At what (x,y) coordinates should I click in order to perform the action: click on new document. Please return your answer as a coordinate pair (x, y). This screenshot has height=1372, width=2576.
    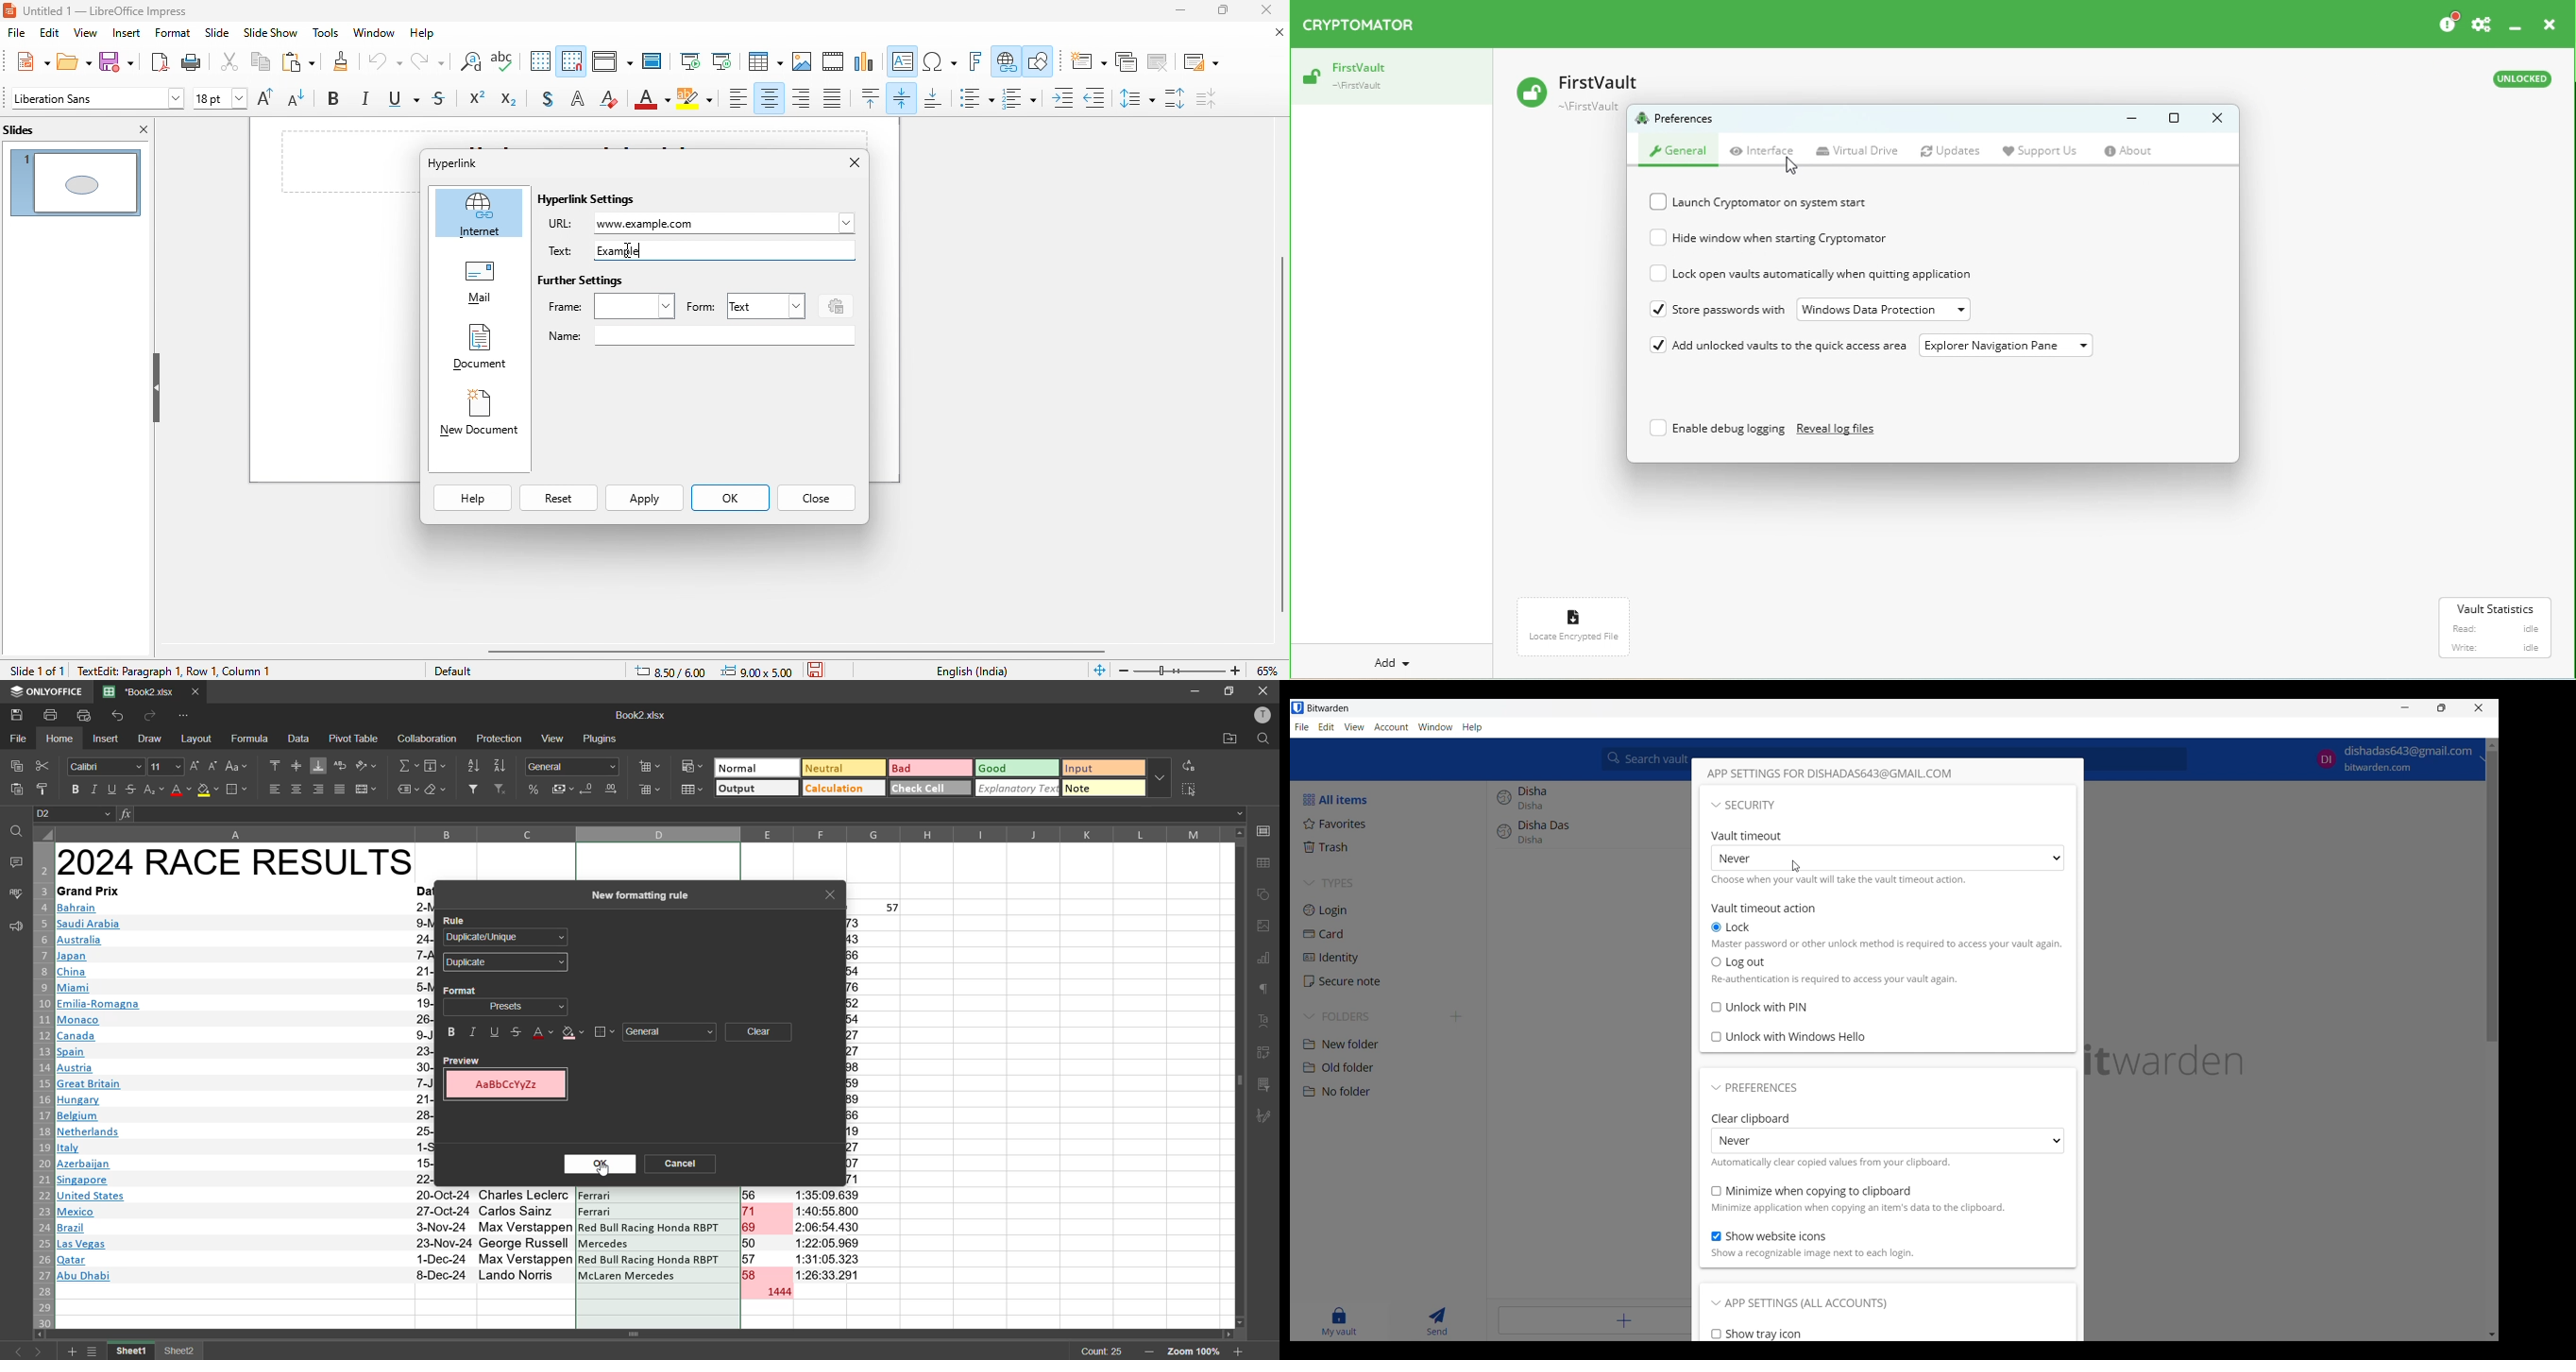
    Looking at the image, I should click on (479, 417).